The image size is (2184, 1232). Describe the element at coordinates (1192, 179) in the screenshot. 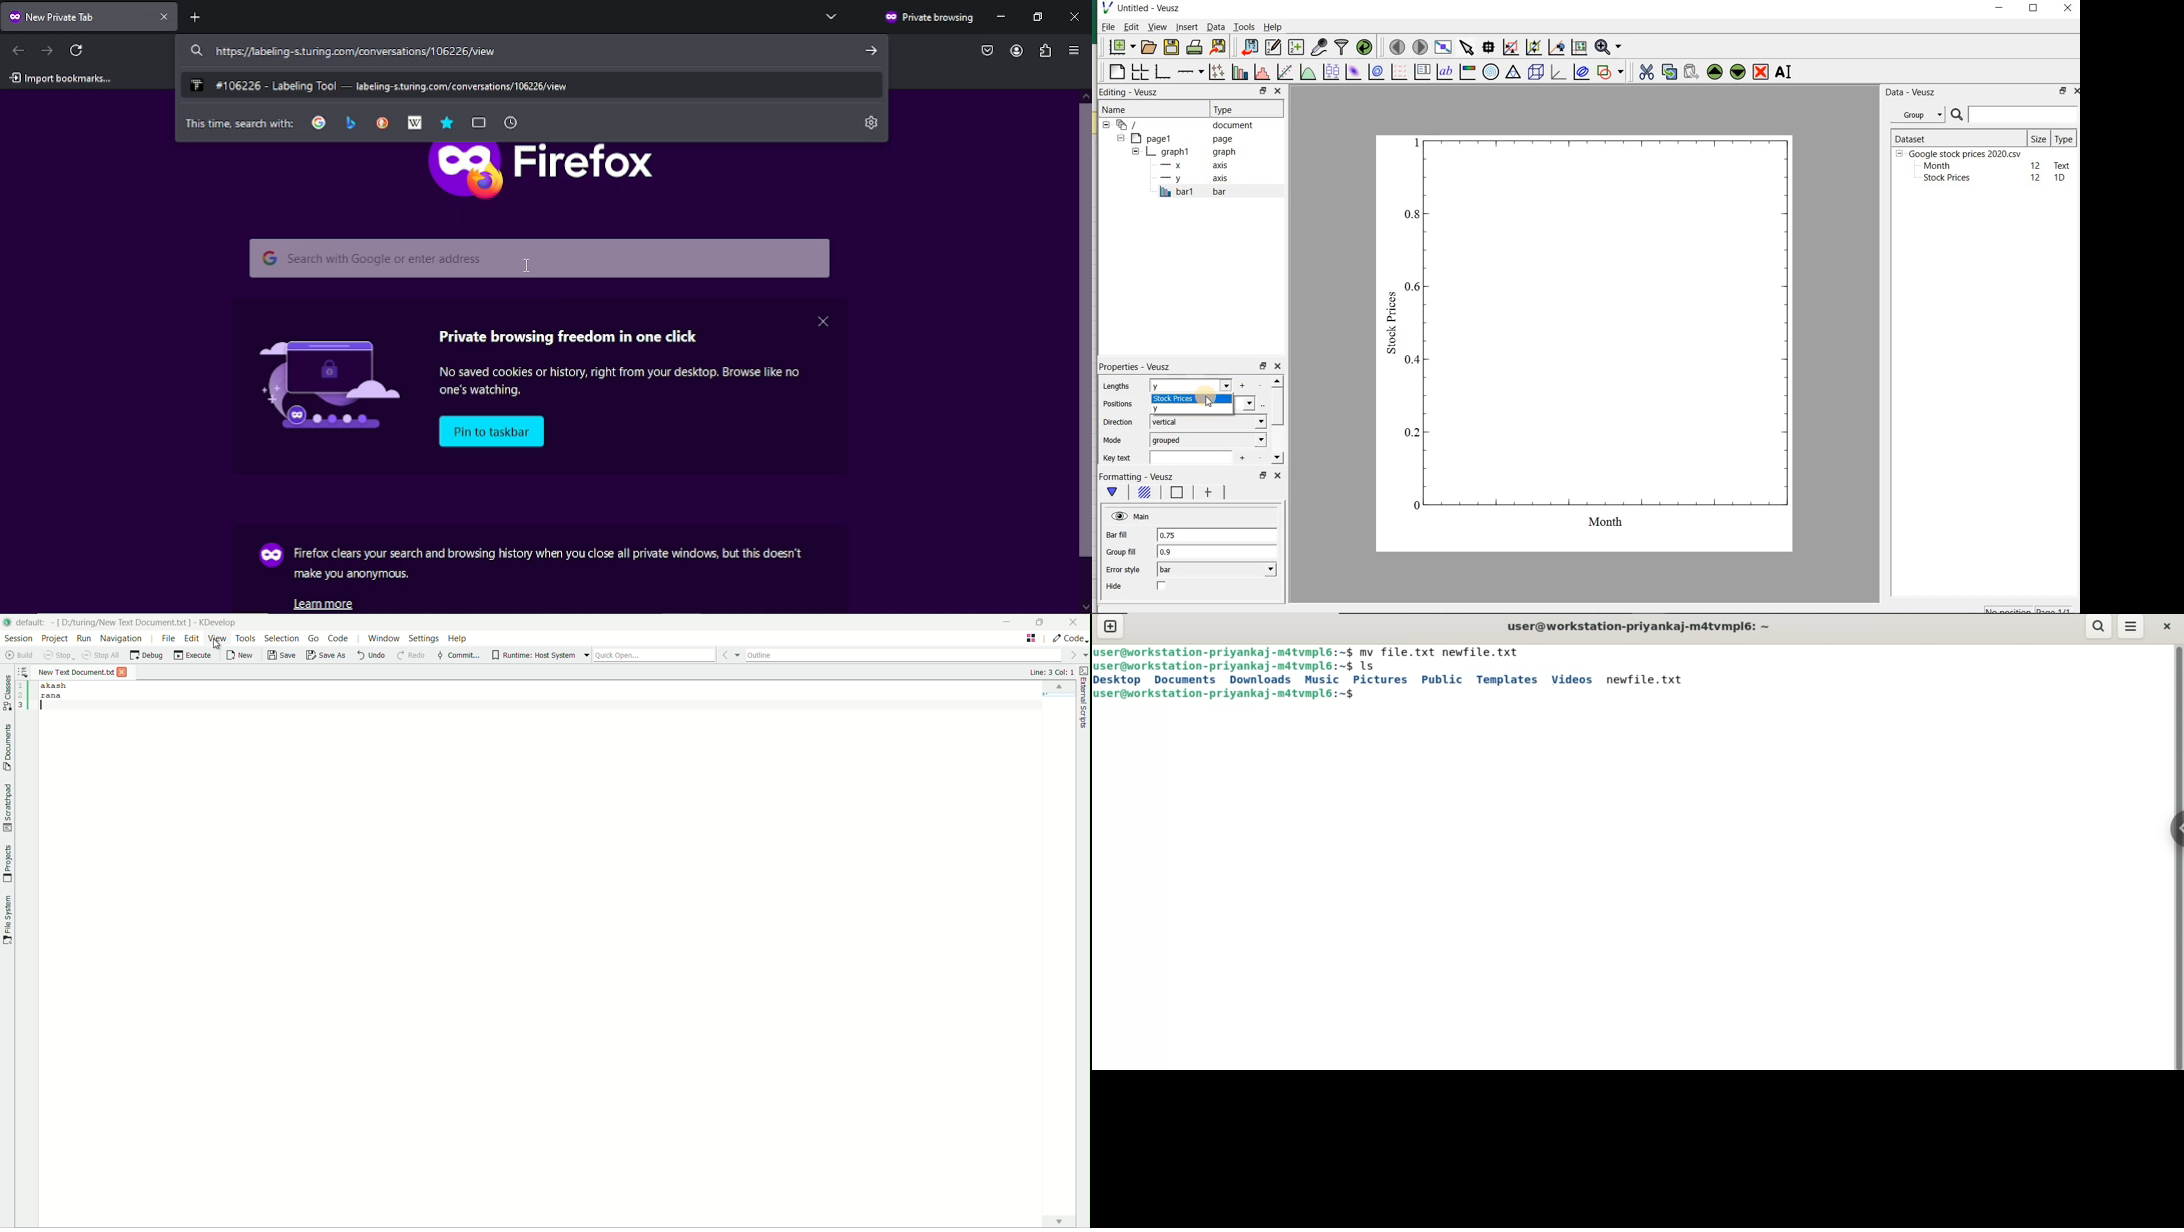

I see `y-axis` at that location.